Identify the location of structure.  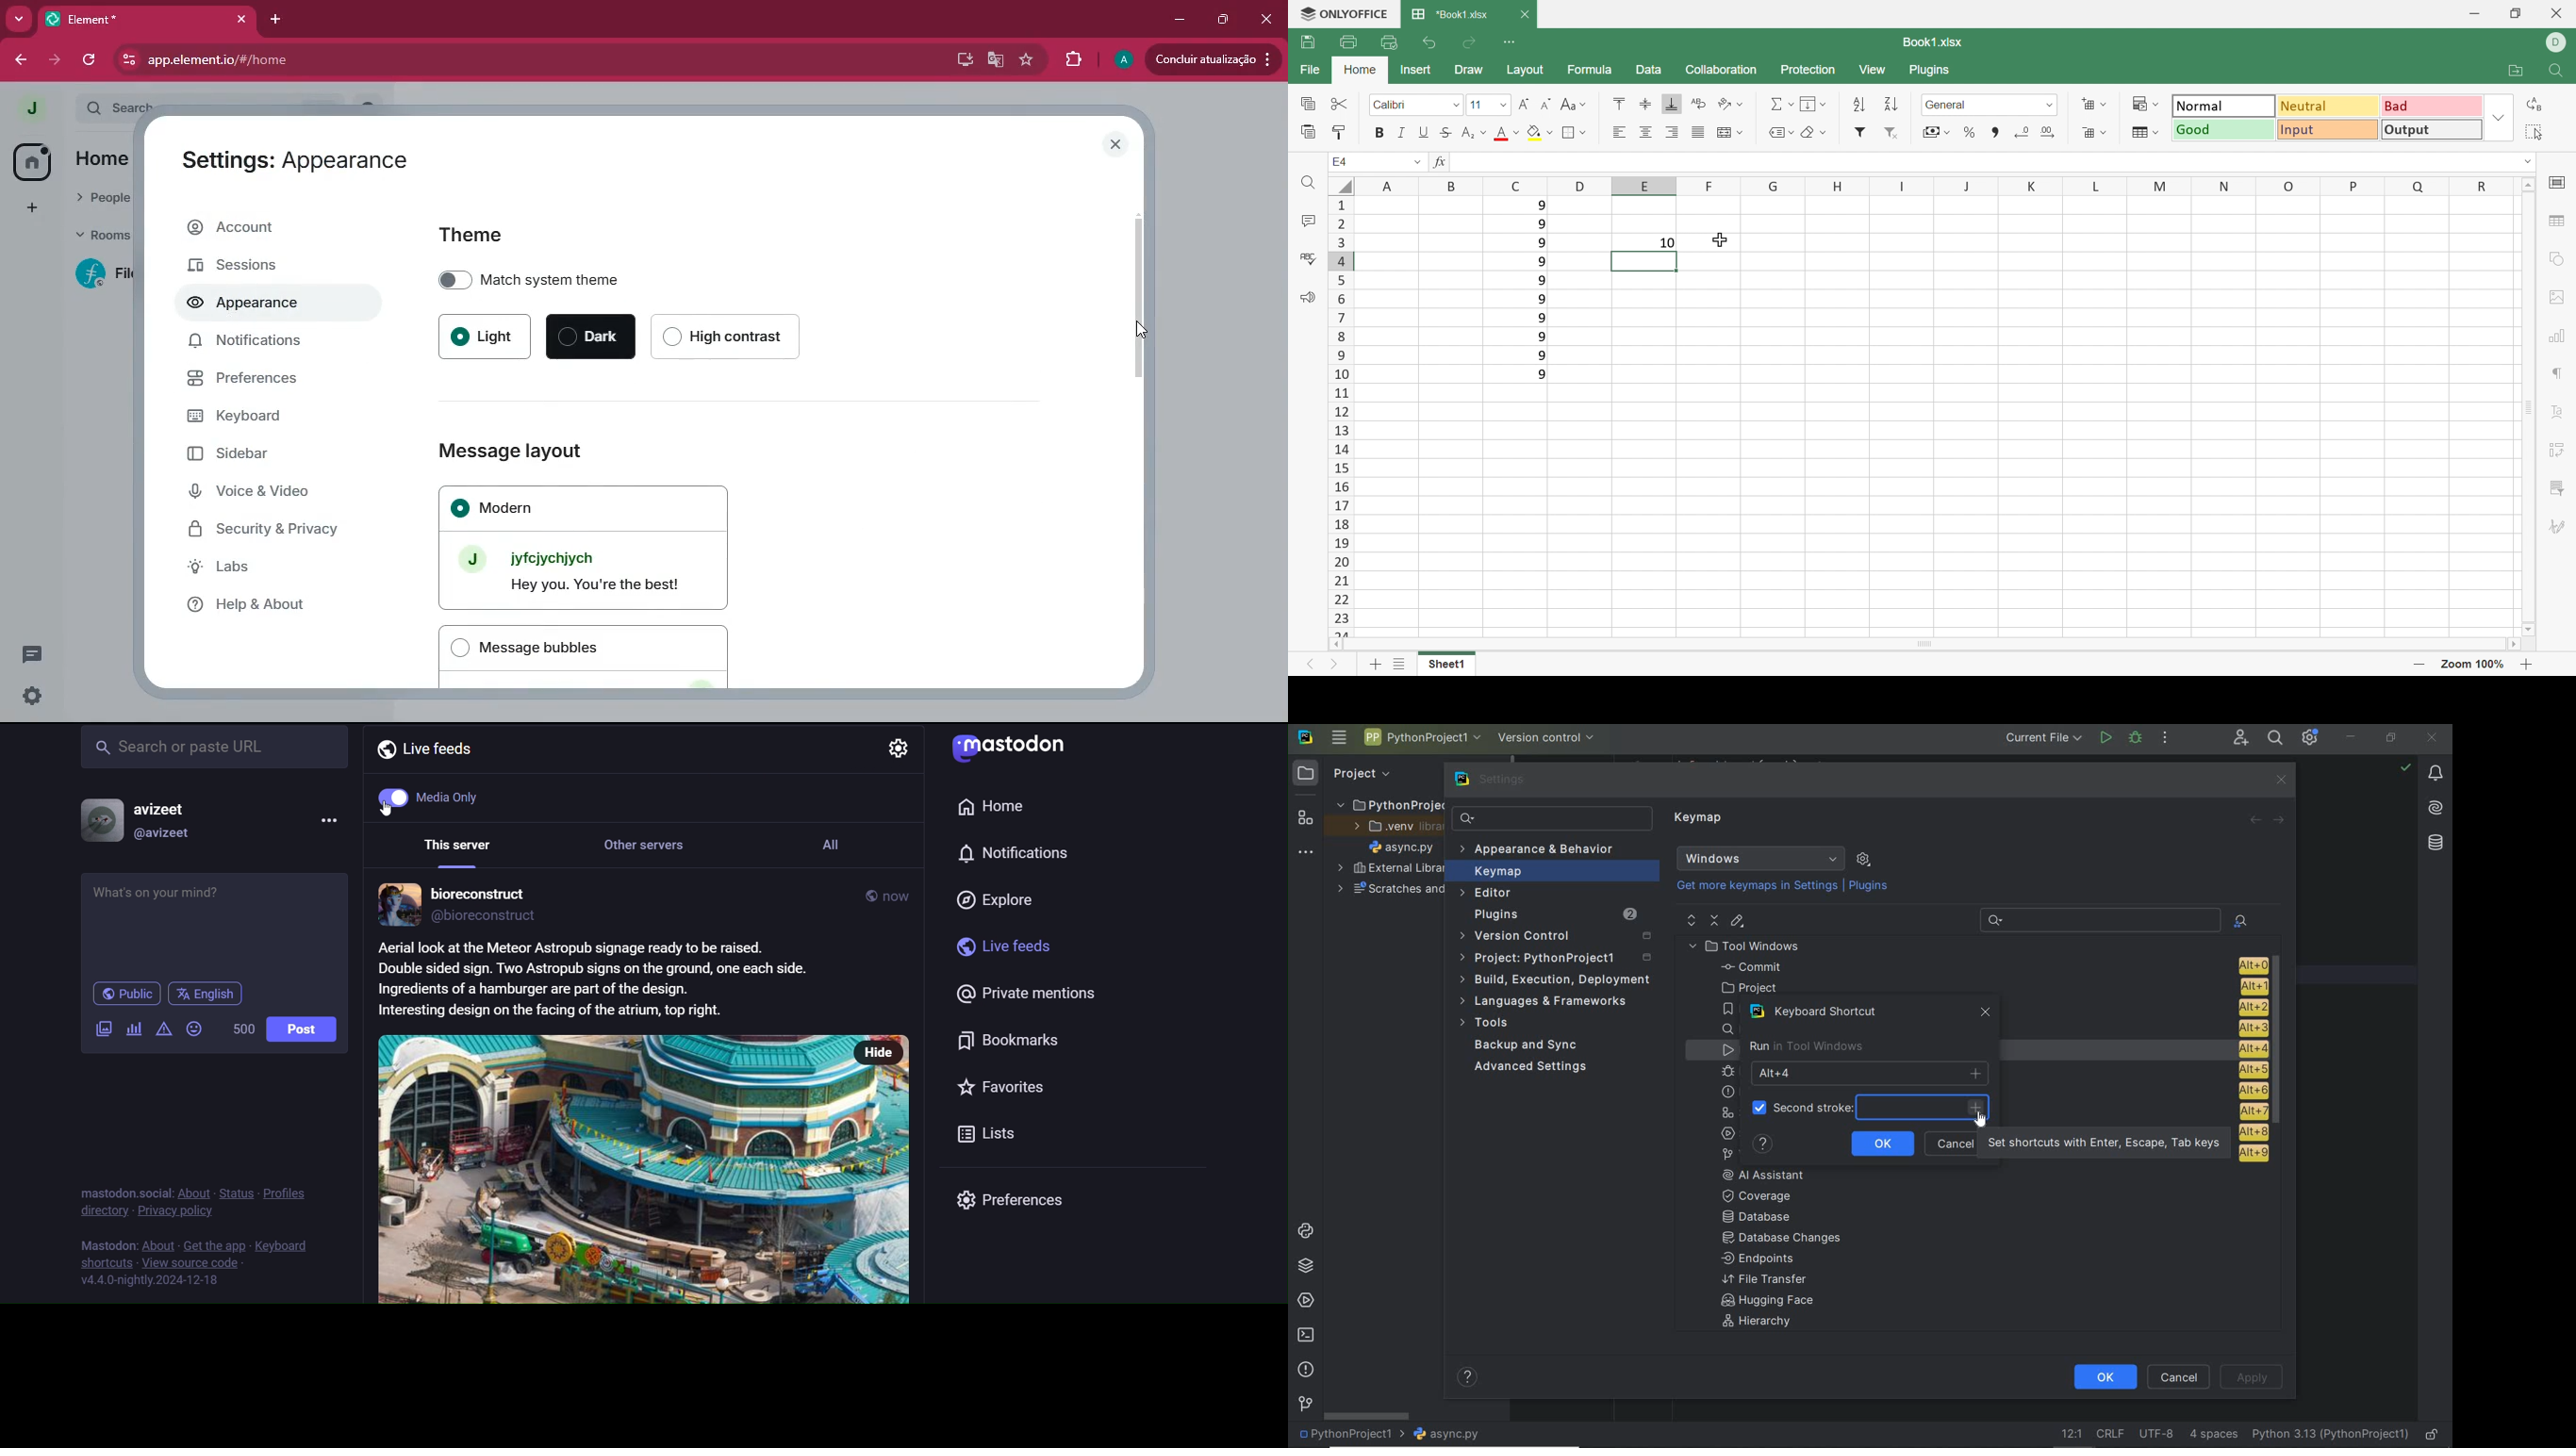
(1303, 816).